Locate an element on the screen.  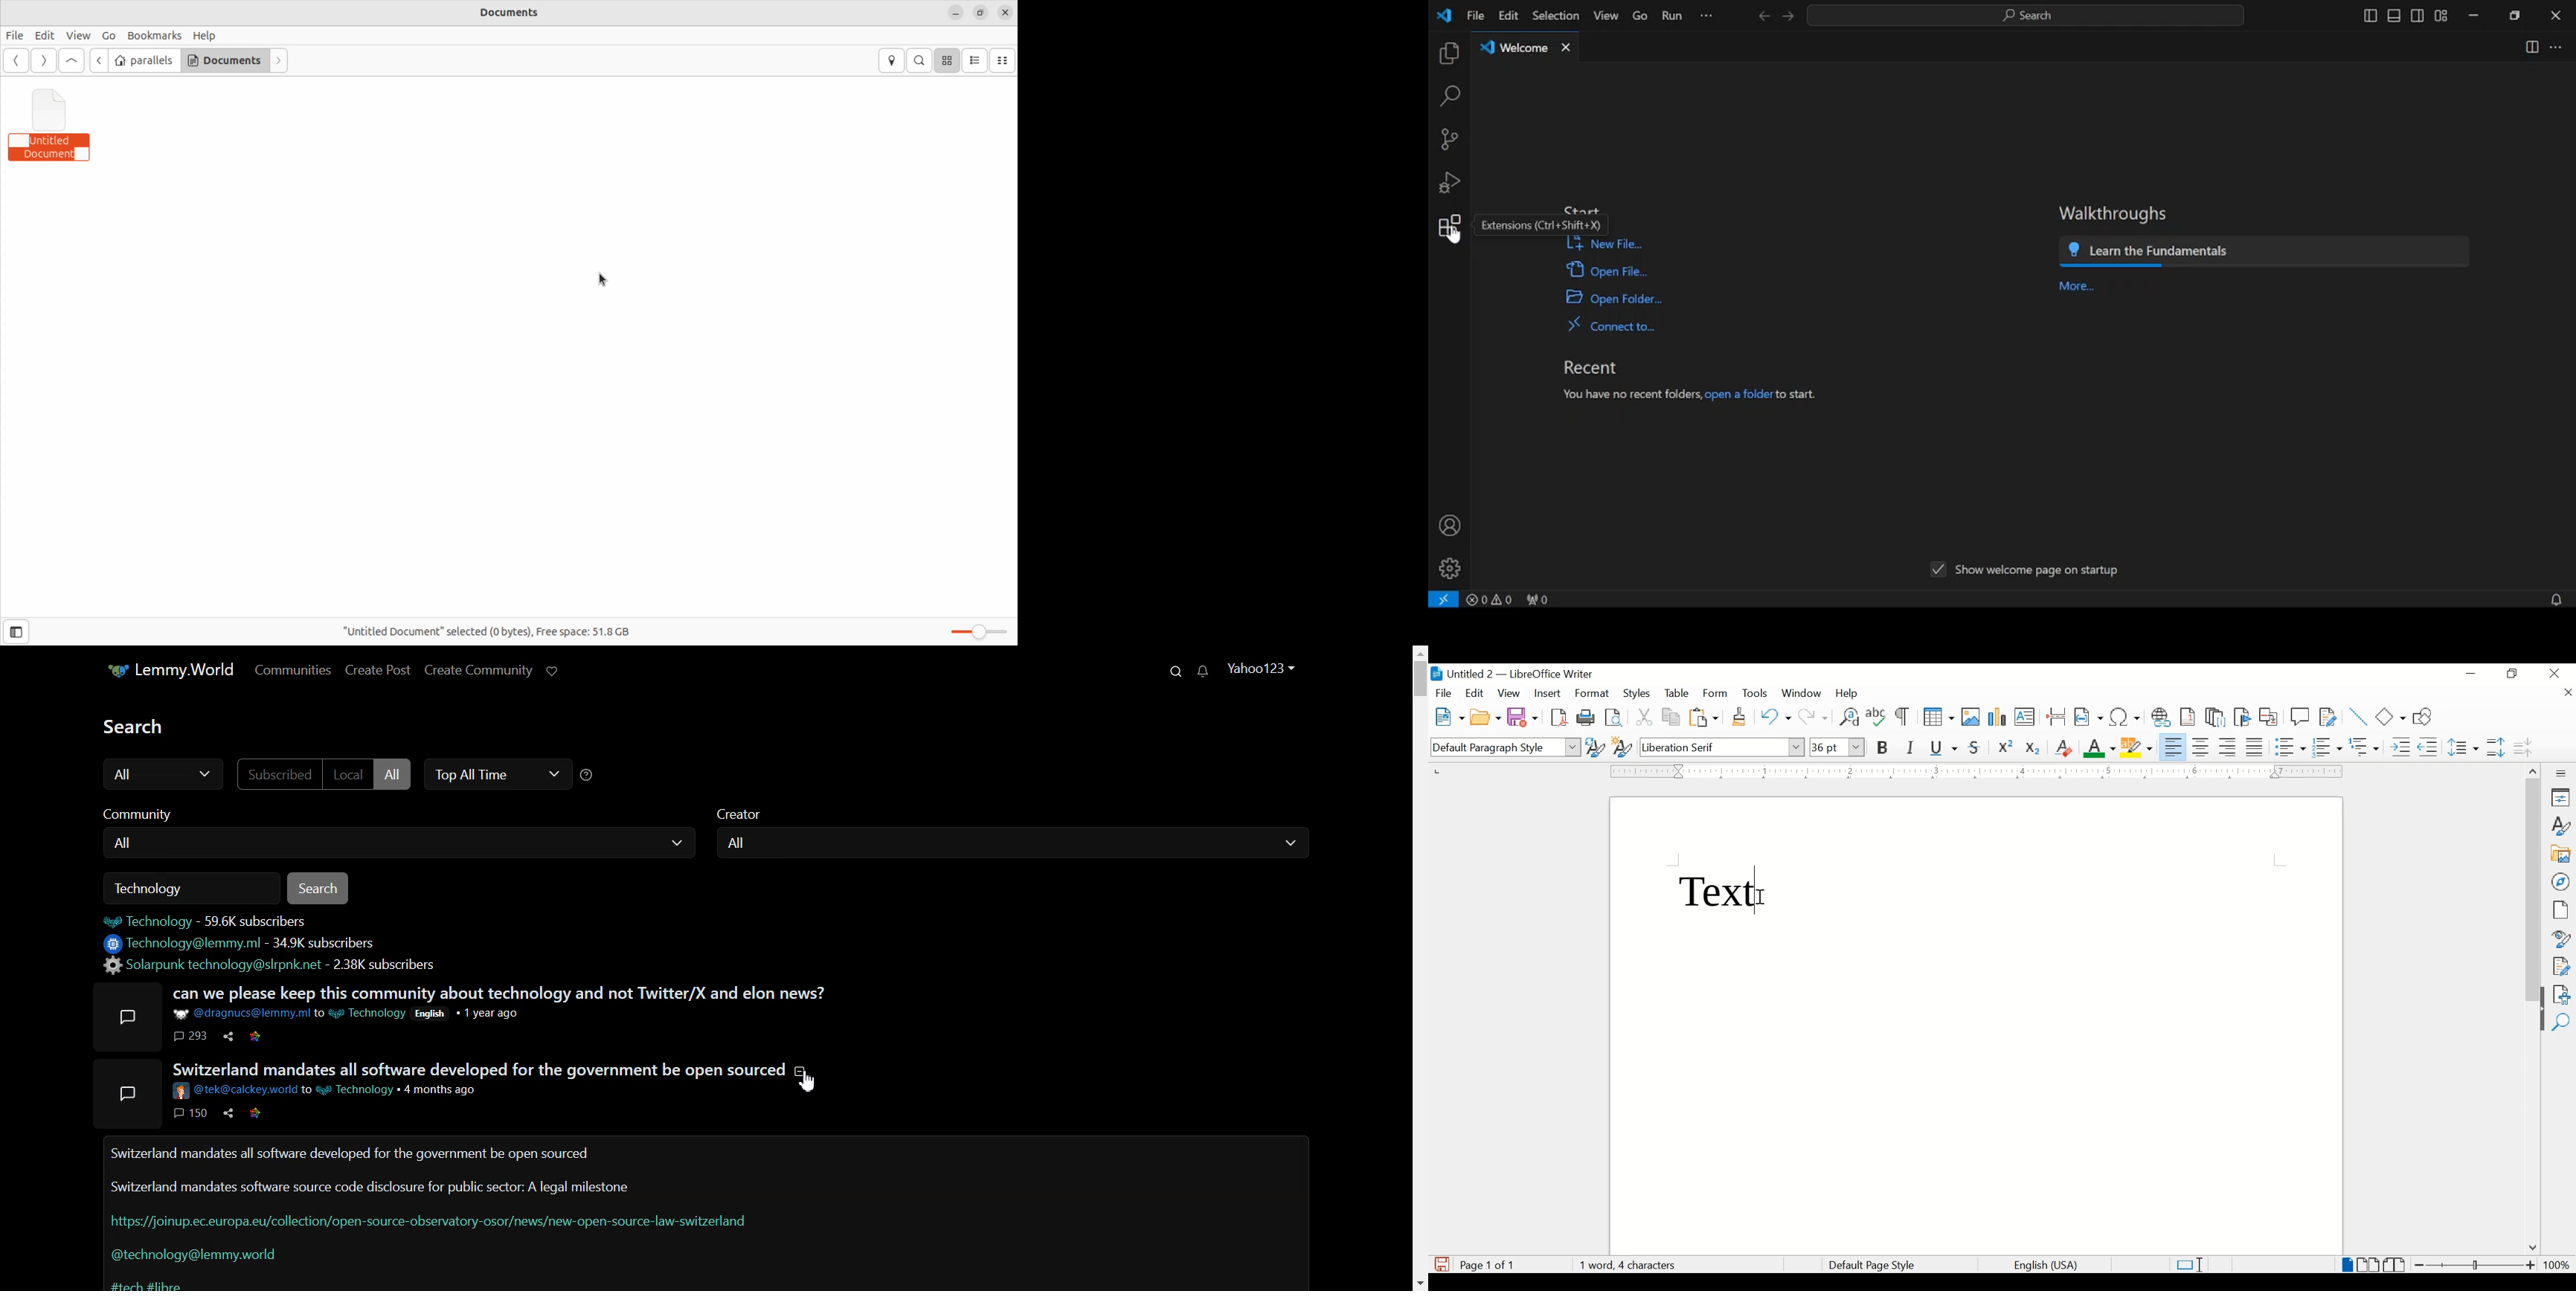
text is located at coordinates (1719, 889).